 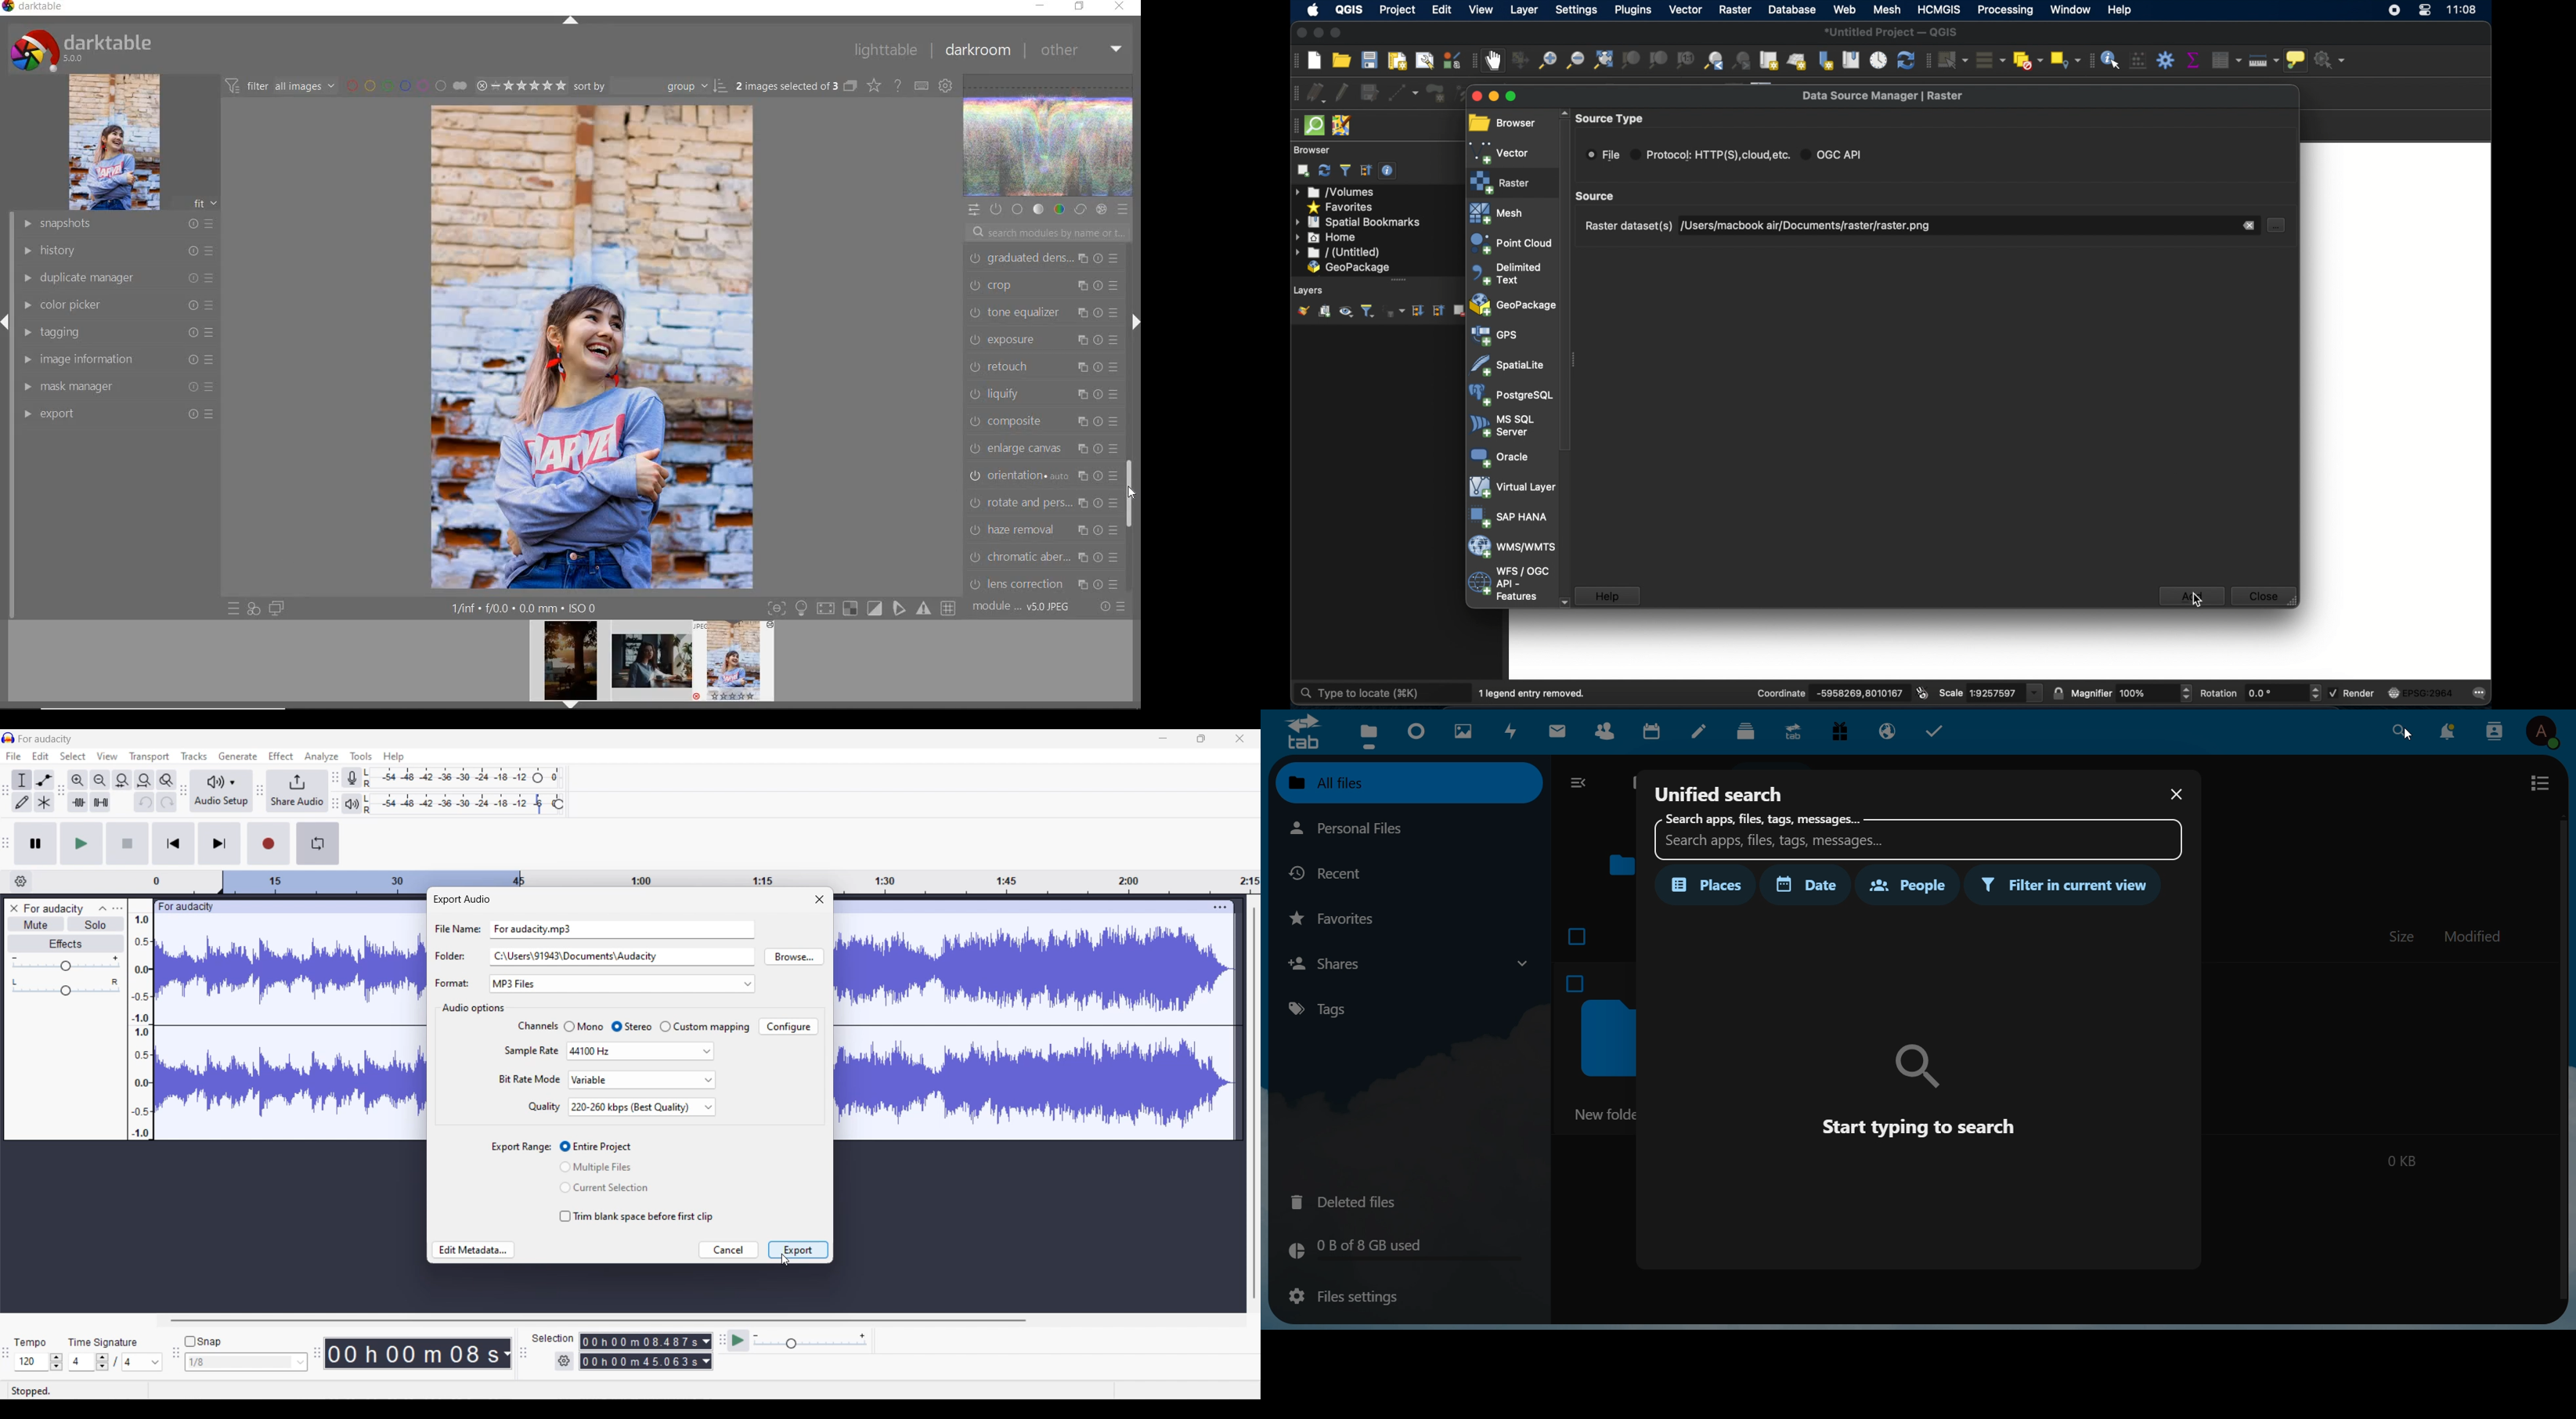 I want to click on tagging, so click(x=114, y=331).